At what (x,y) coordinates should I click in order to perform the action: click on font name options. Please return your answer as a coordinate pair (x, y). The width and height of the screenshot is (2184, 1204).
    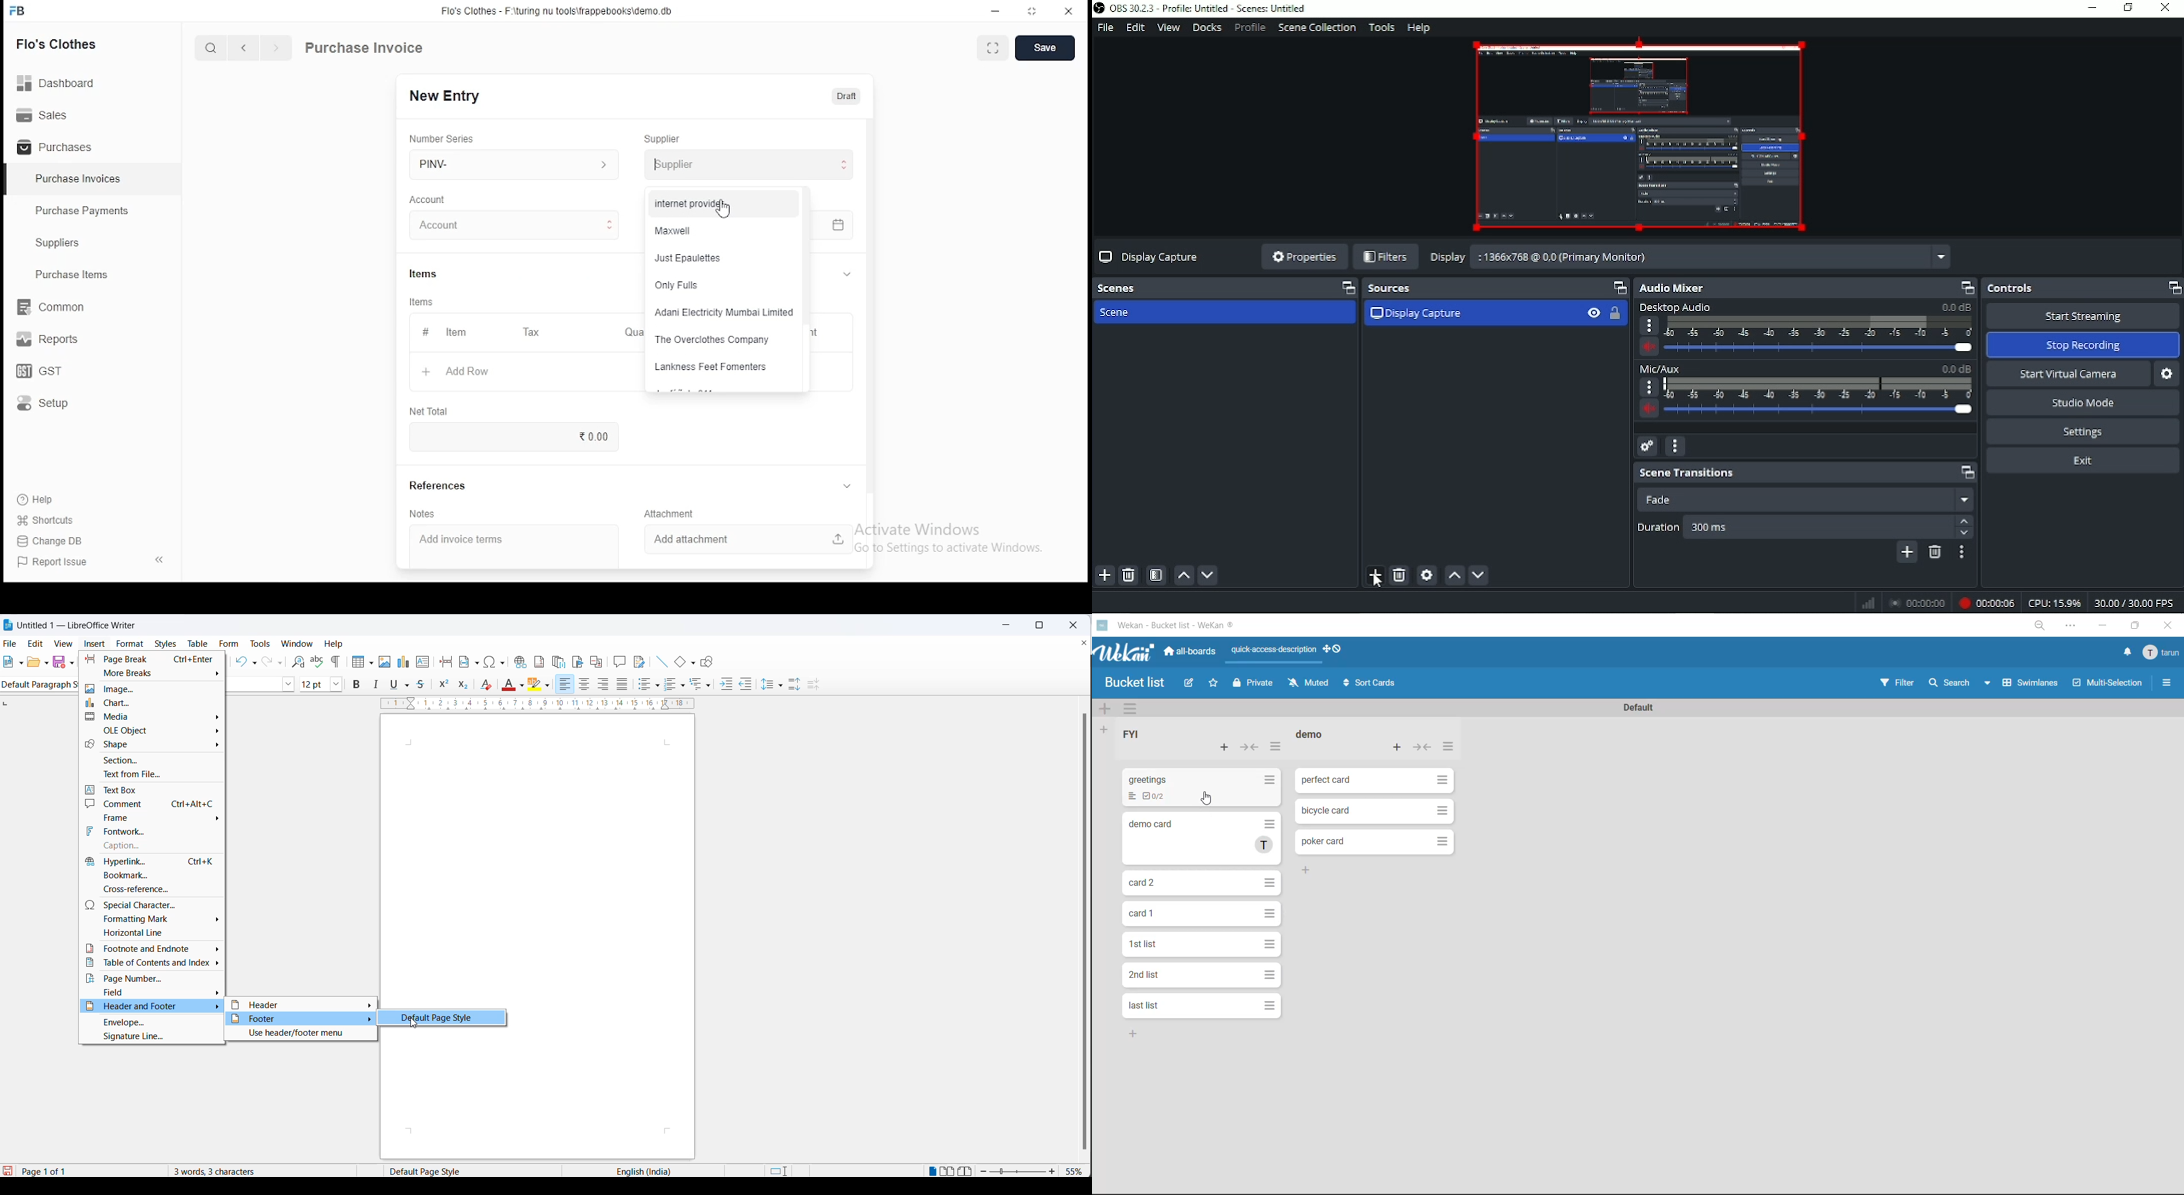
    Looking at the image, I should click on (287, 685).